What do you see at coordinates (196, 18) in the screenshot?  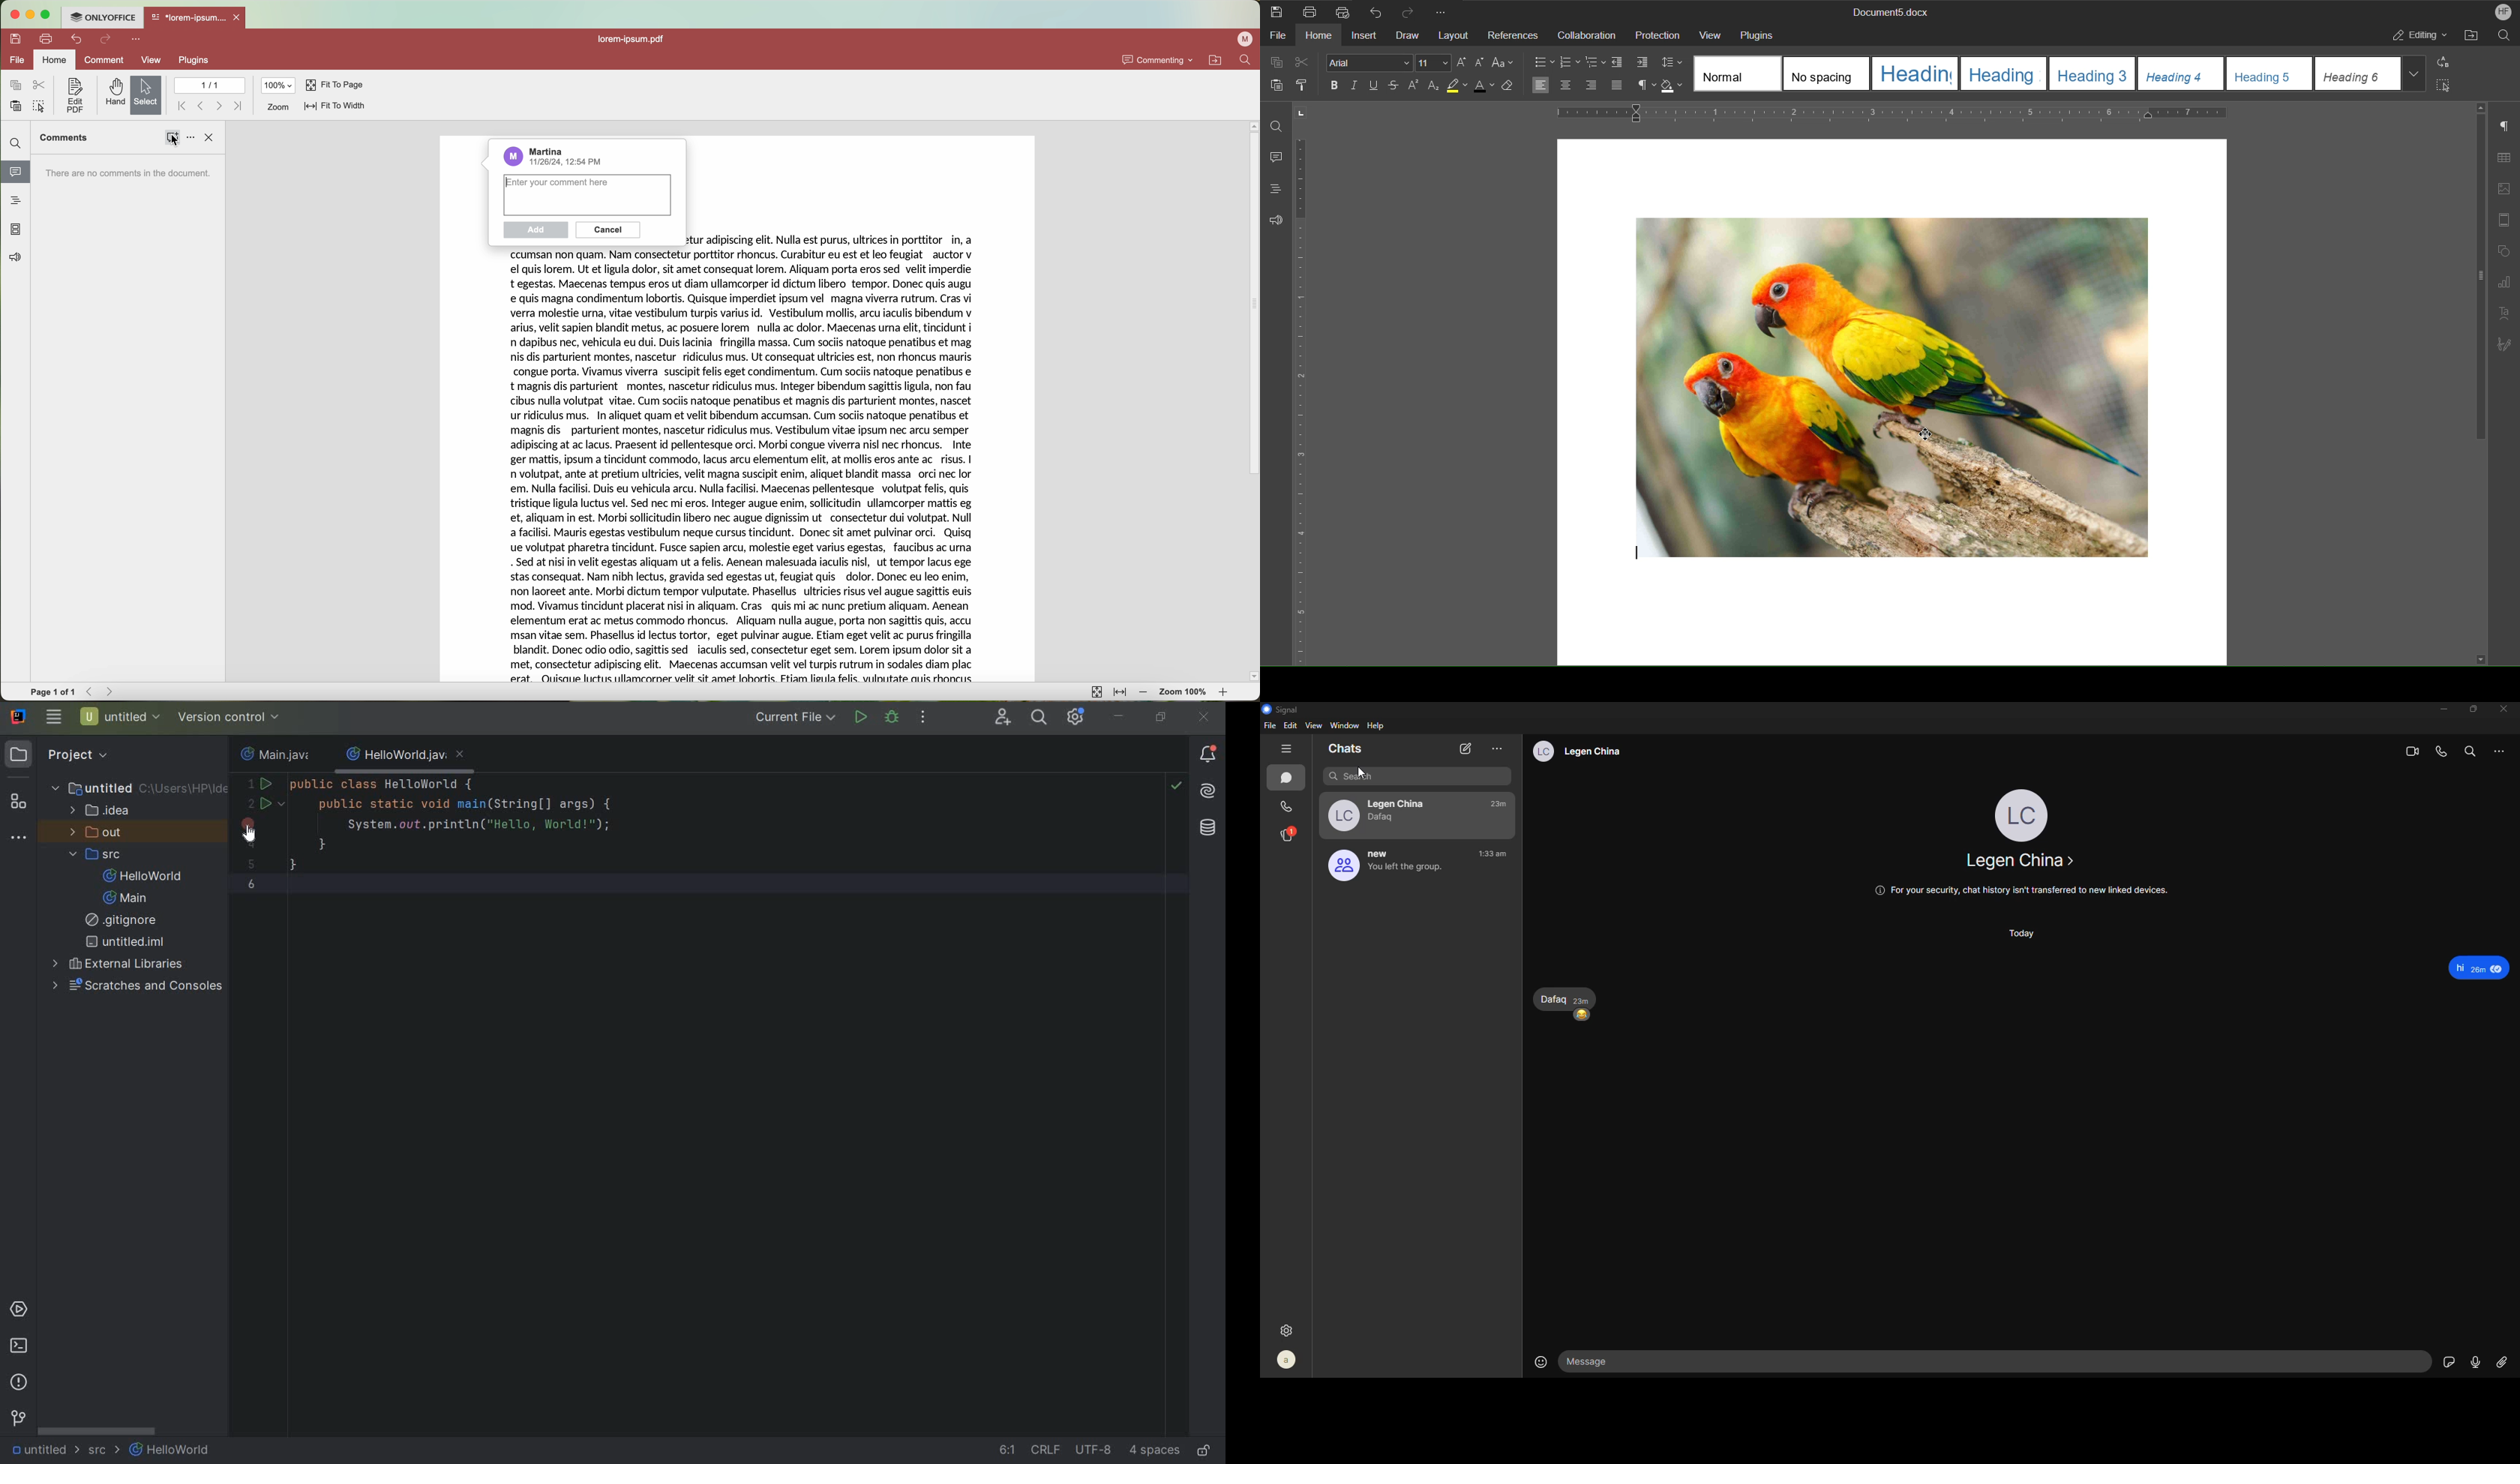 I see `open file` at bounding box center [196, 18].